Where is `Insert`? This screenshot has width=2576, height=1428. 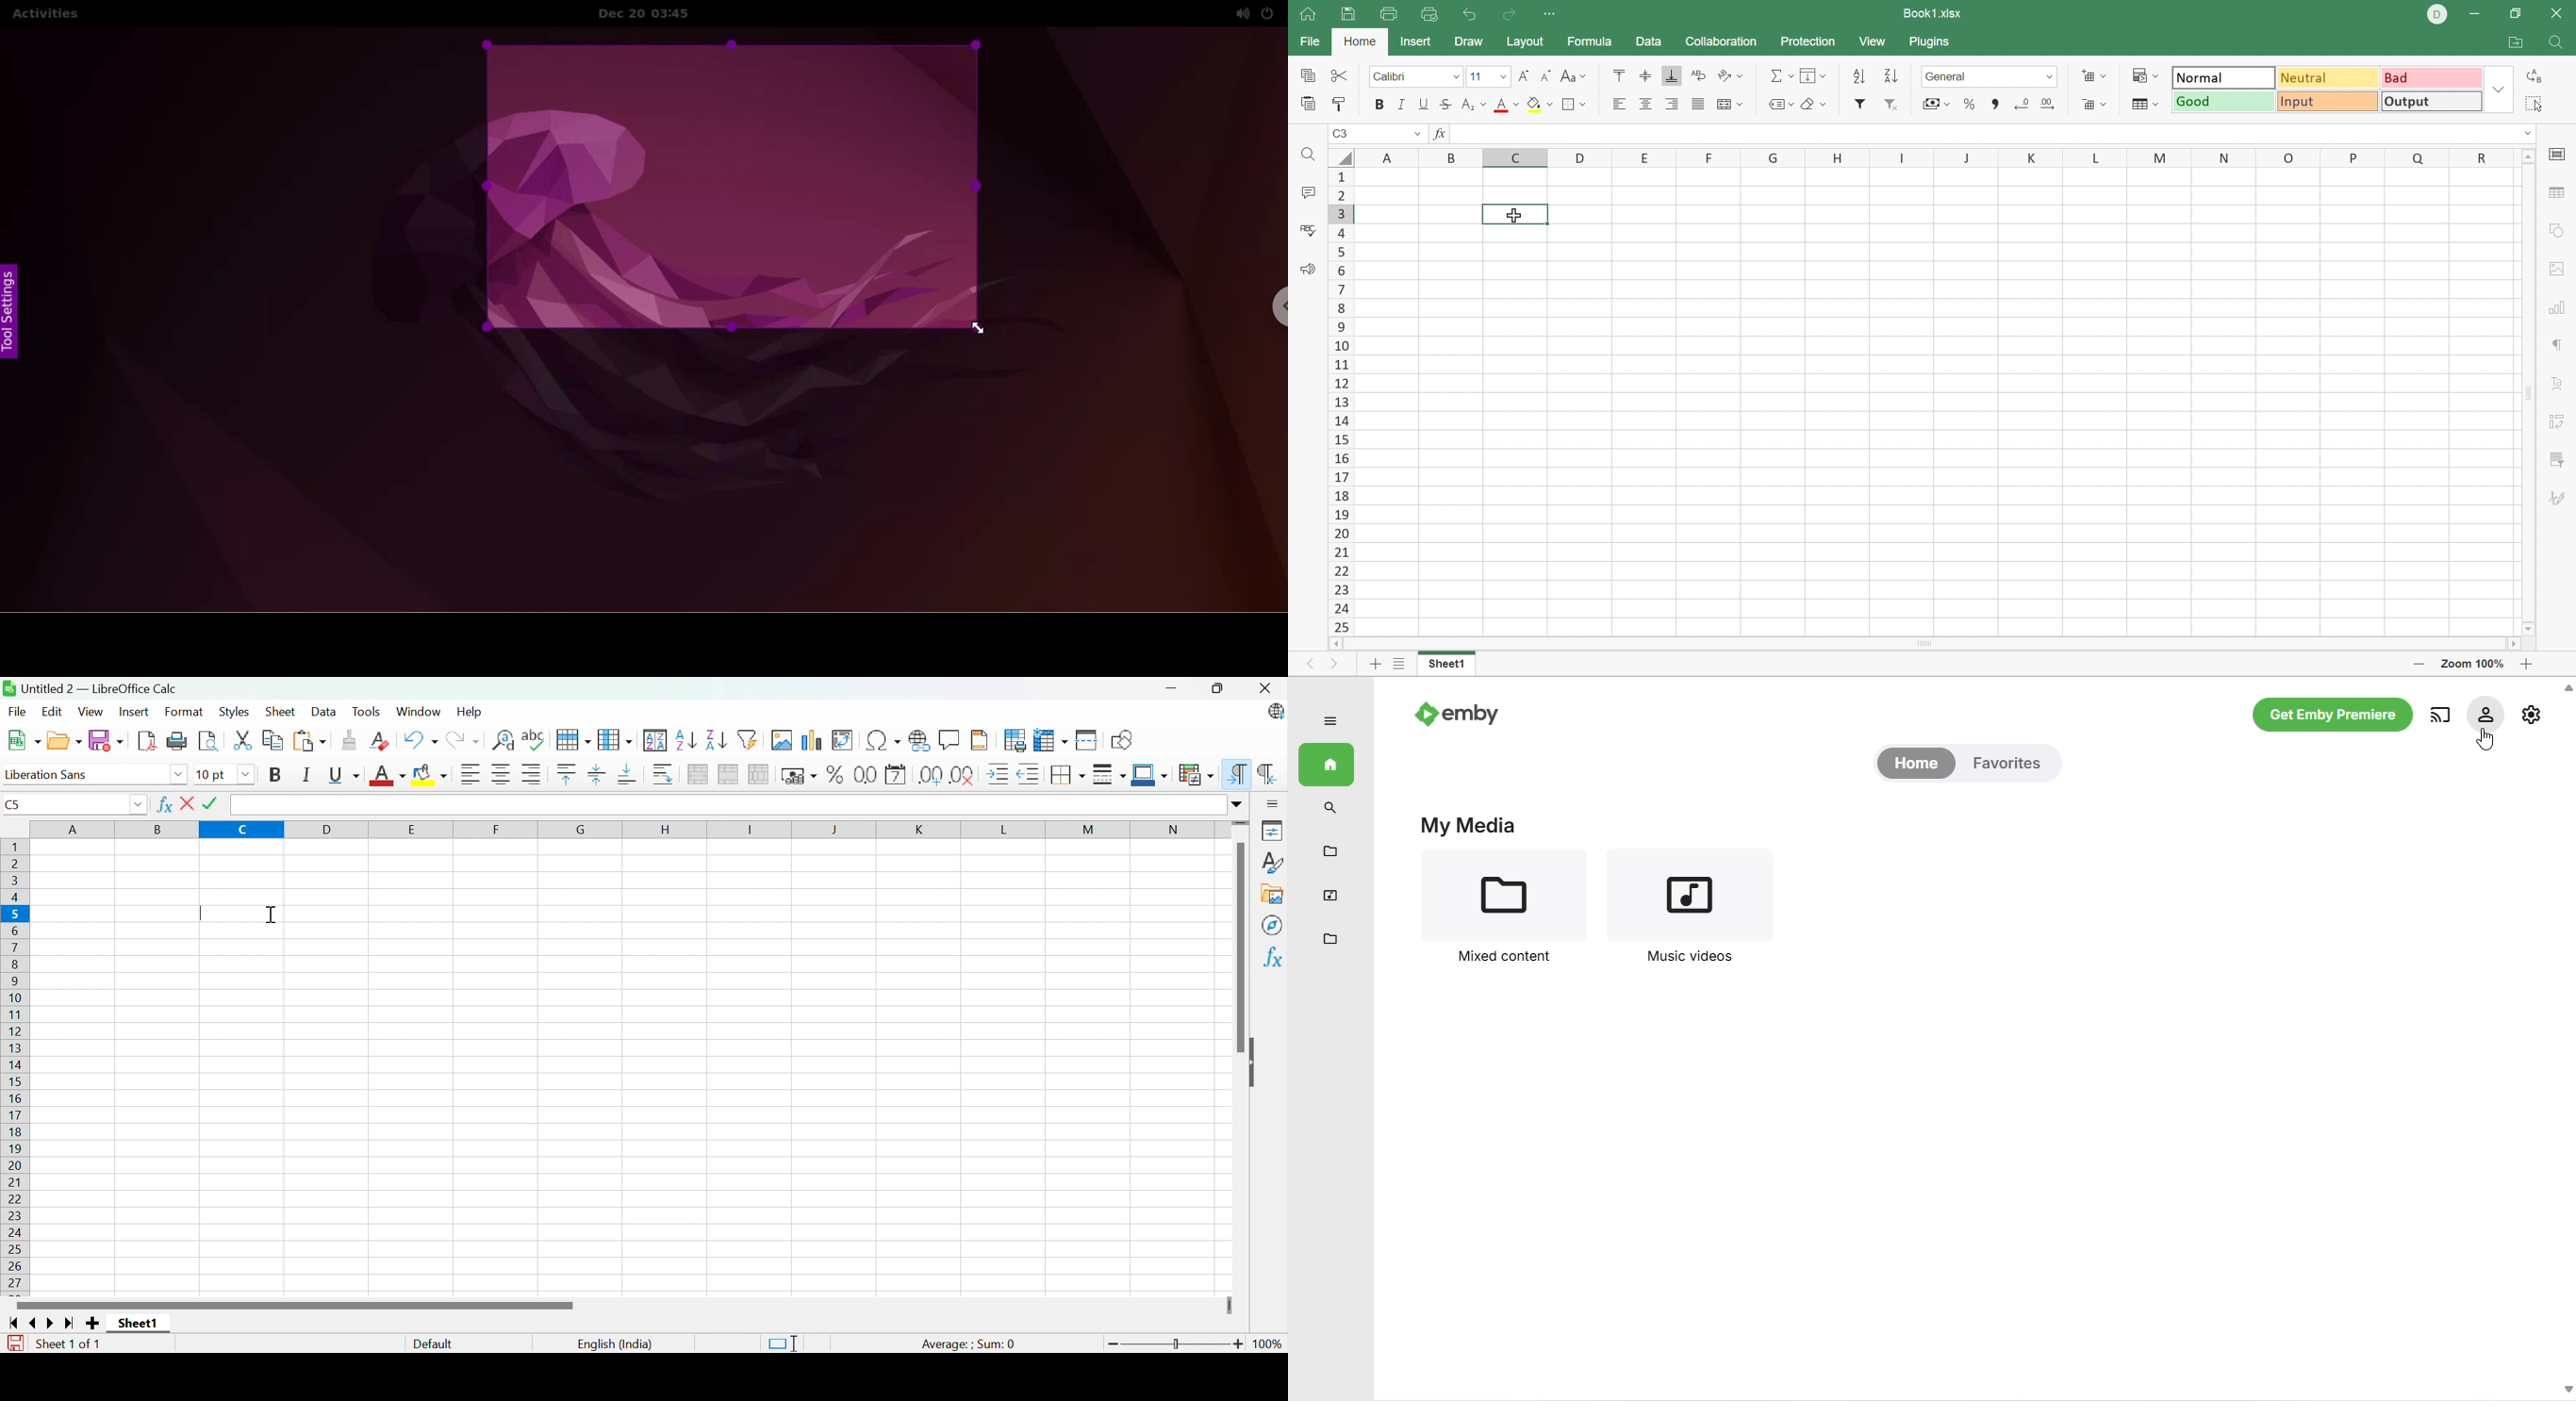 Insert is located at coordinates (1419, 44).